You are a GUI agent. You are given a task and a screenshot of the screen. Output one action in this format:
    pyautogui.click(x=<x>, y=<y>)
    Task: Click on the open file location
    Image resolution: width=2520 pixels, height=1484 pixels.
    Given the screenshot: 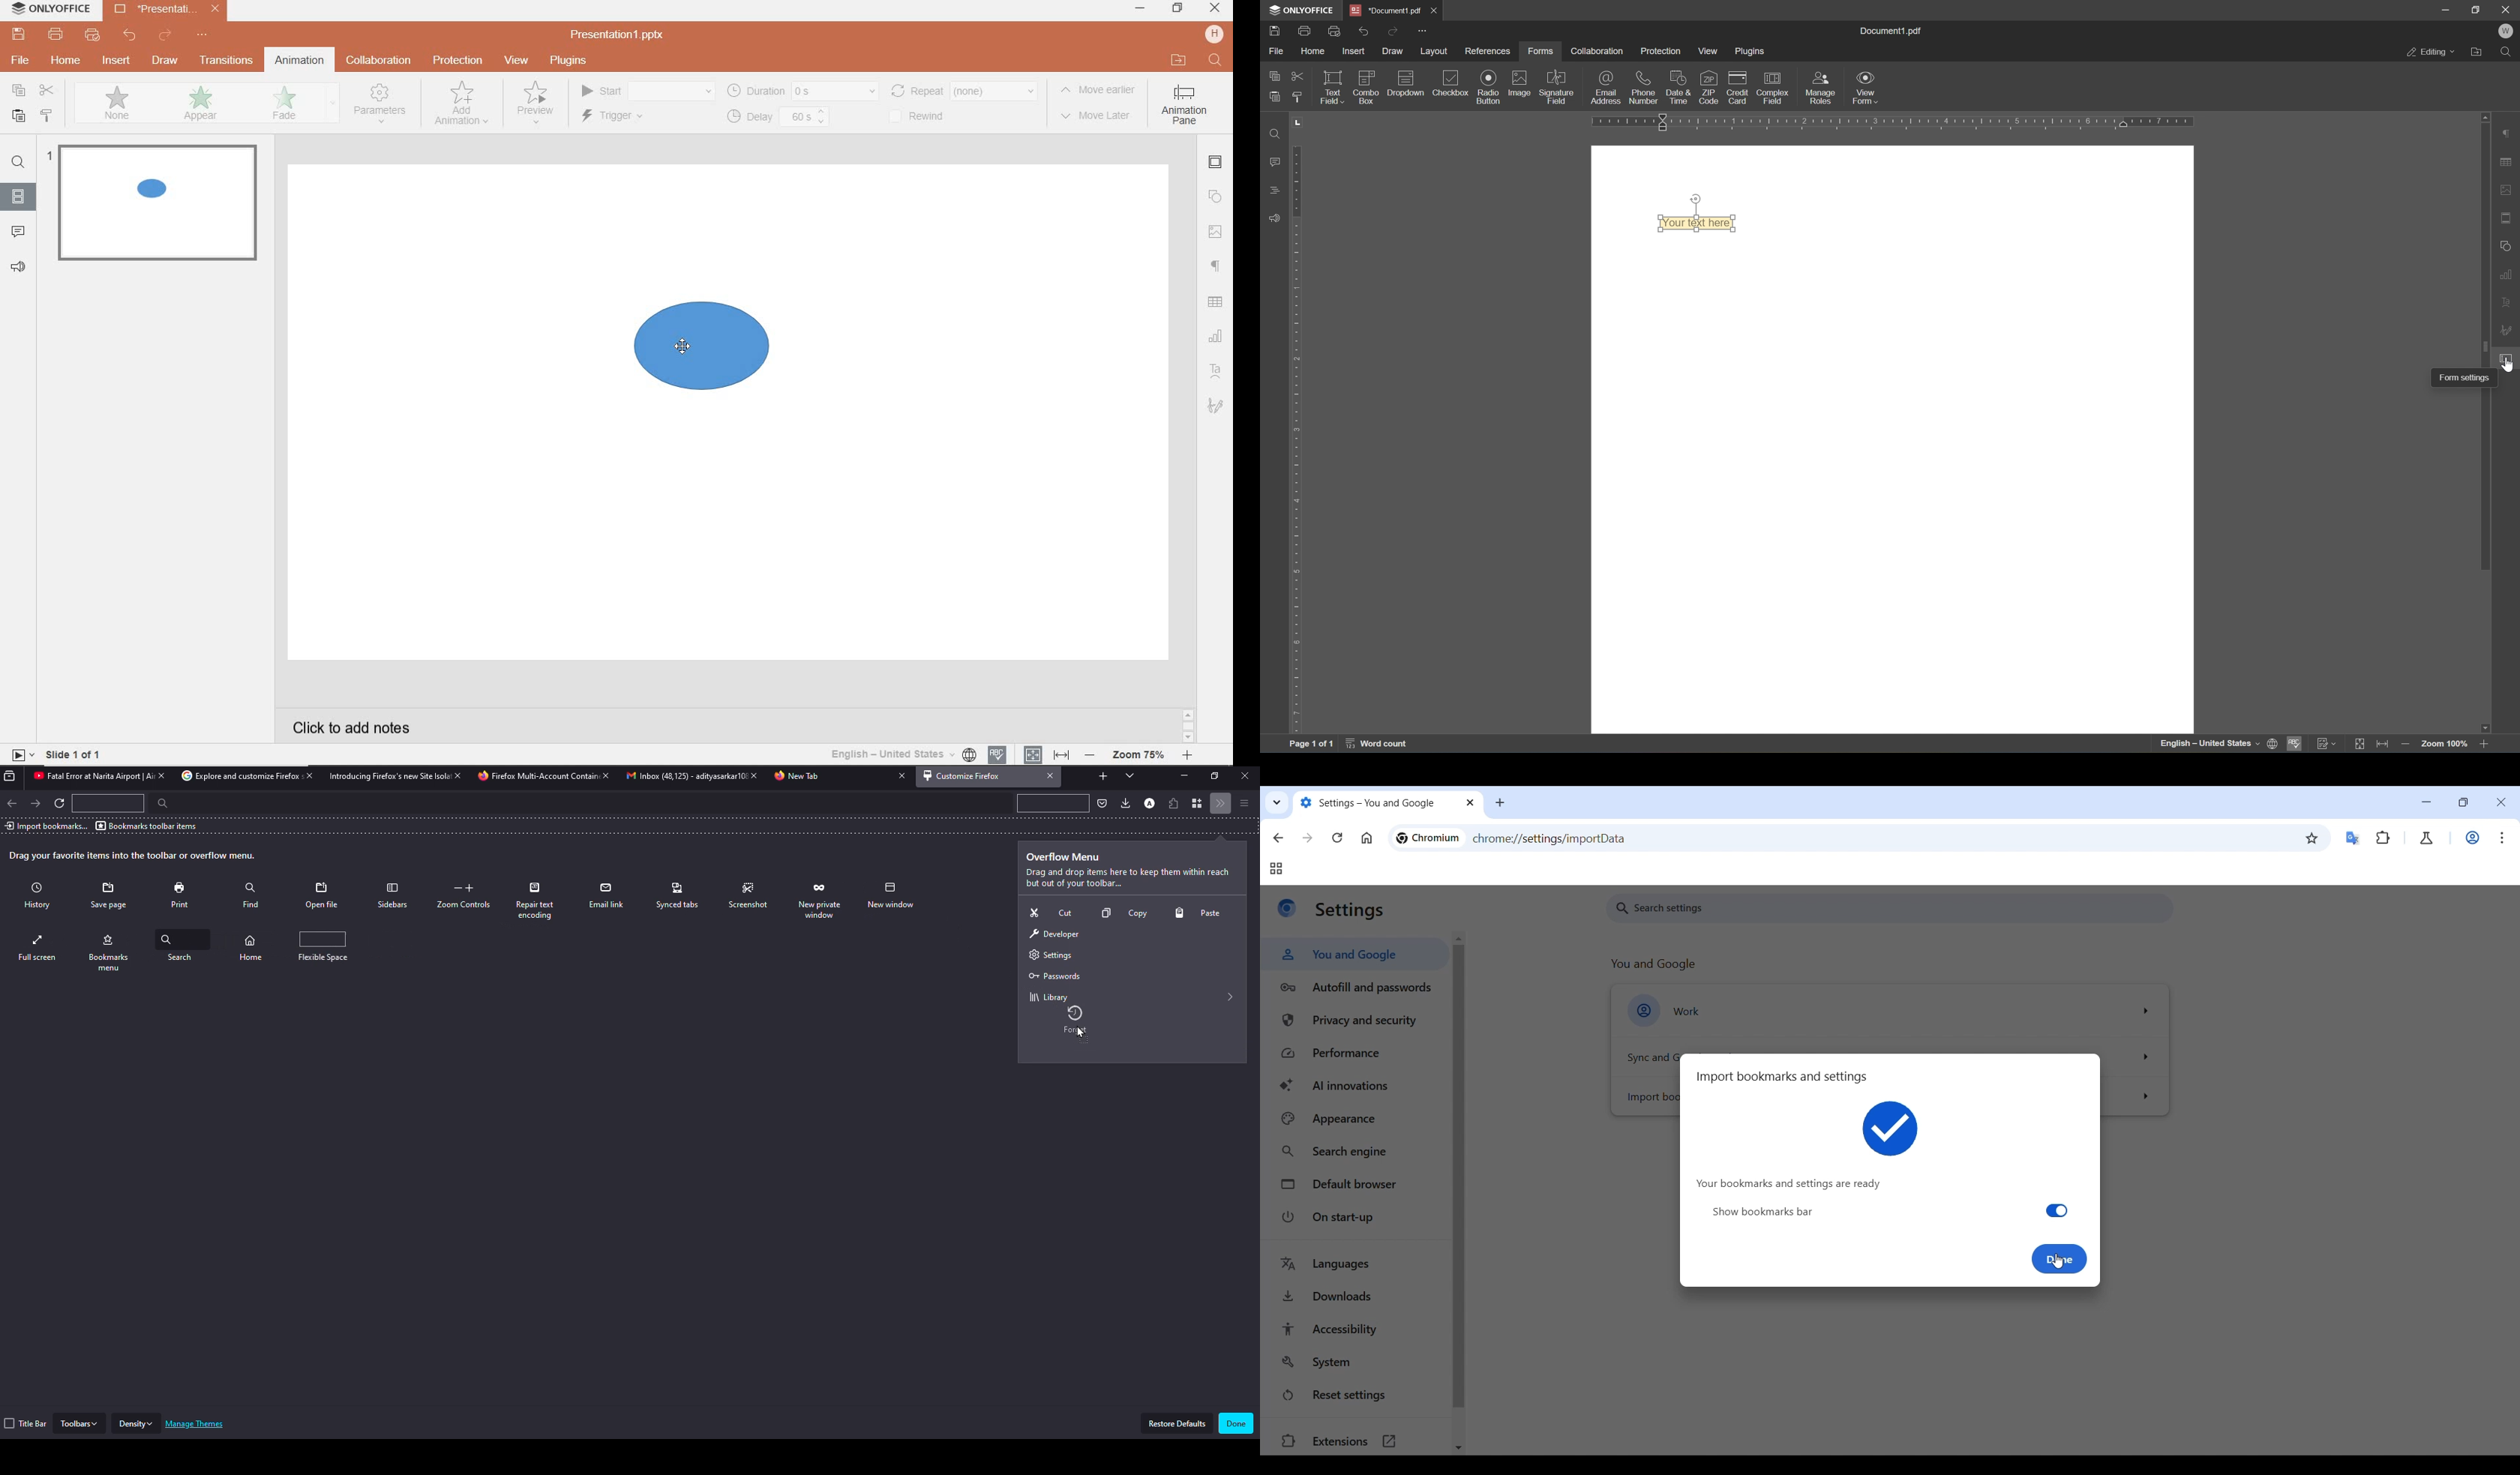 What is the action you would take?
    pyautogui.click(x=2478, y=53)
    